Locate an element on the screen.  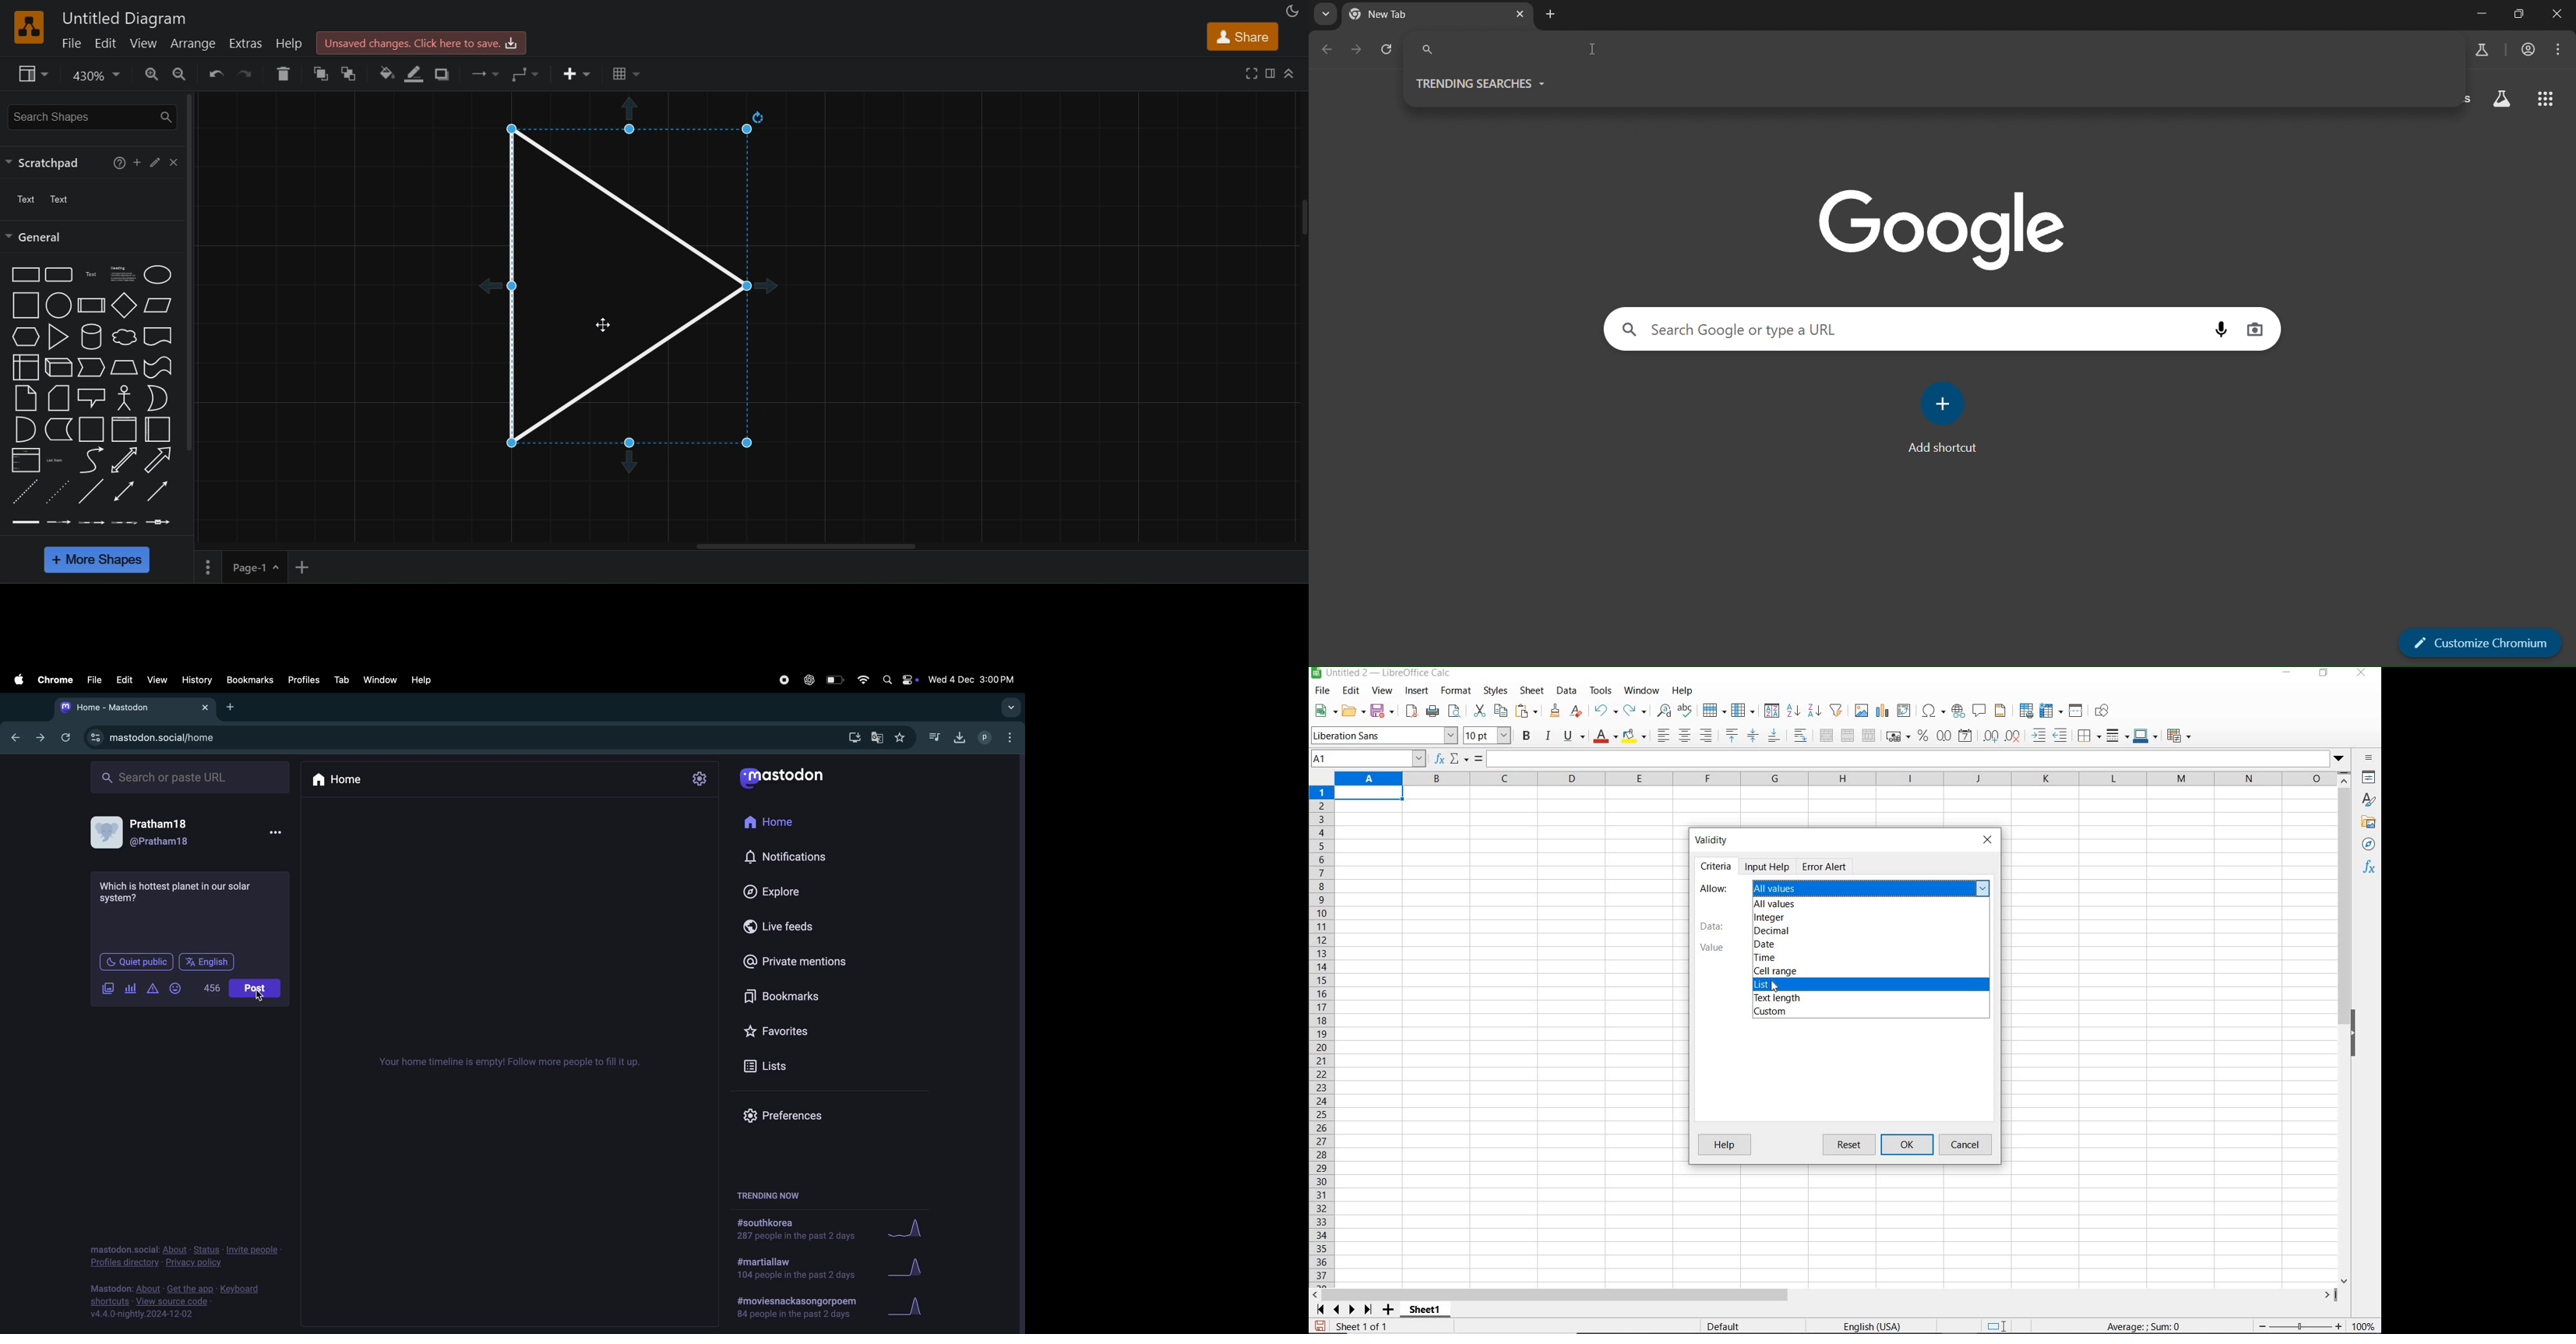
zoom out is located at coordinates (180, 74).